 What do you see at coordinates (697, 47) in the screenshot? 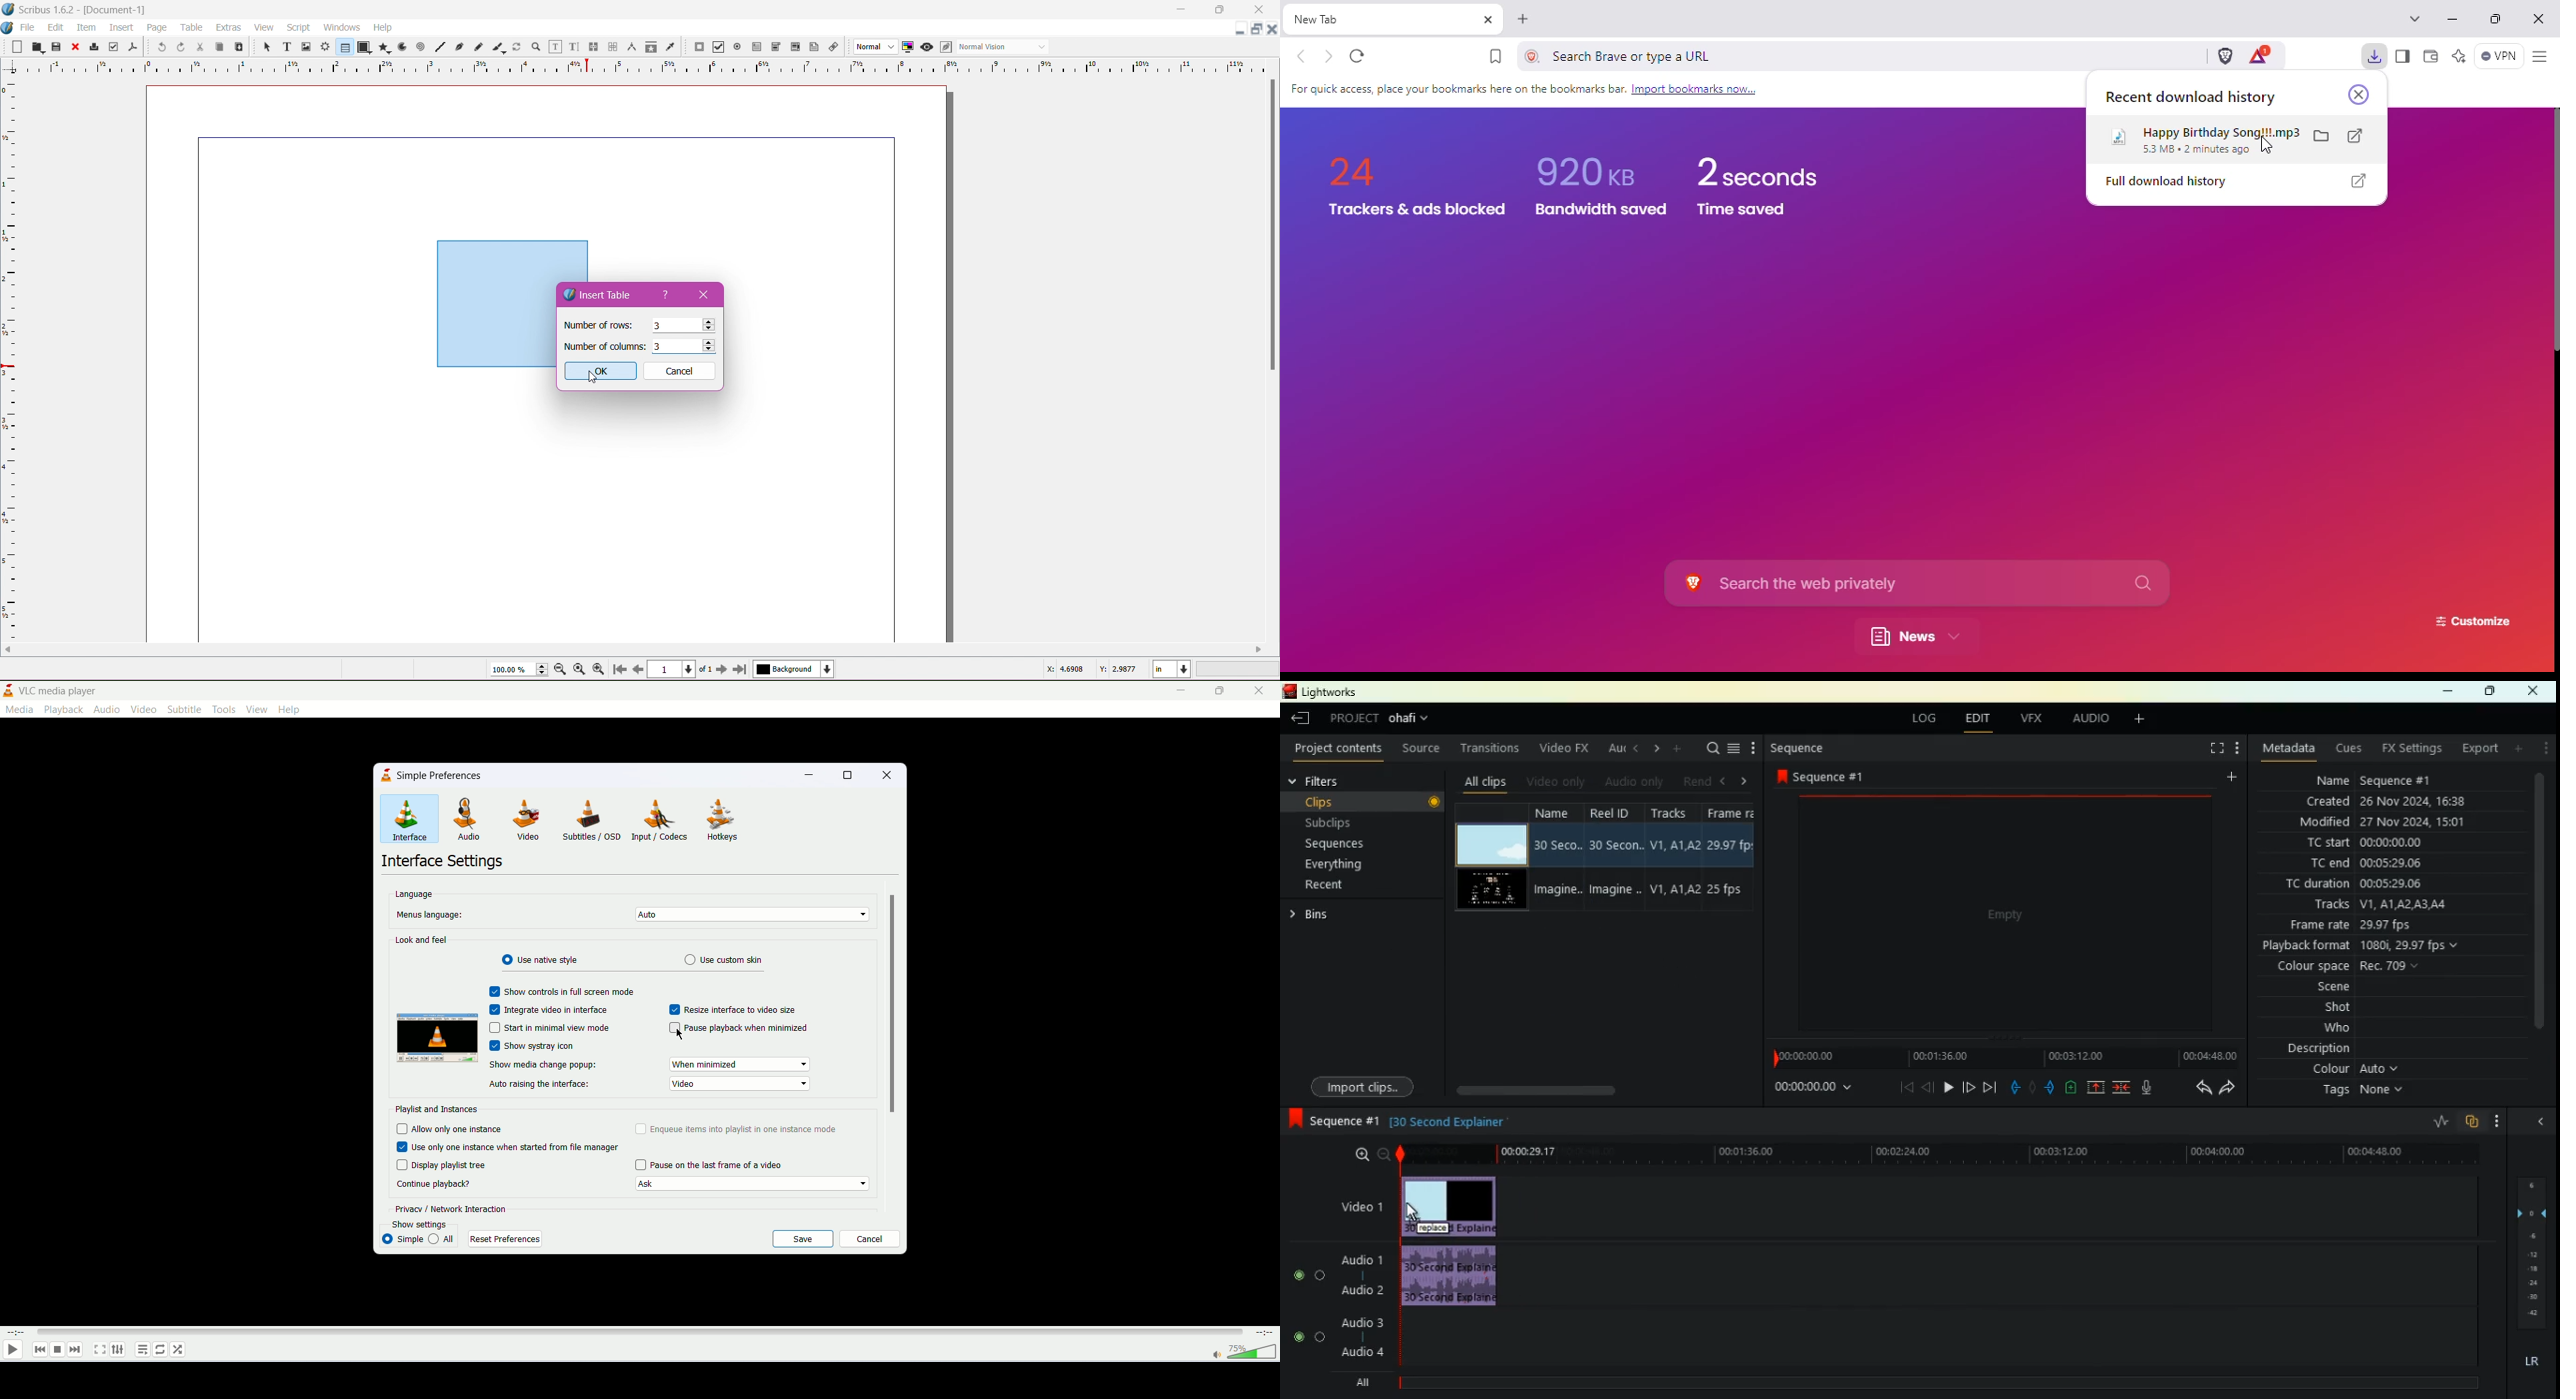
I see `PDF Push button` at bounding box center [697, 47].